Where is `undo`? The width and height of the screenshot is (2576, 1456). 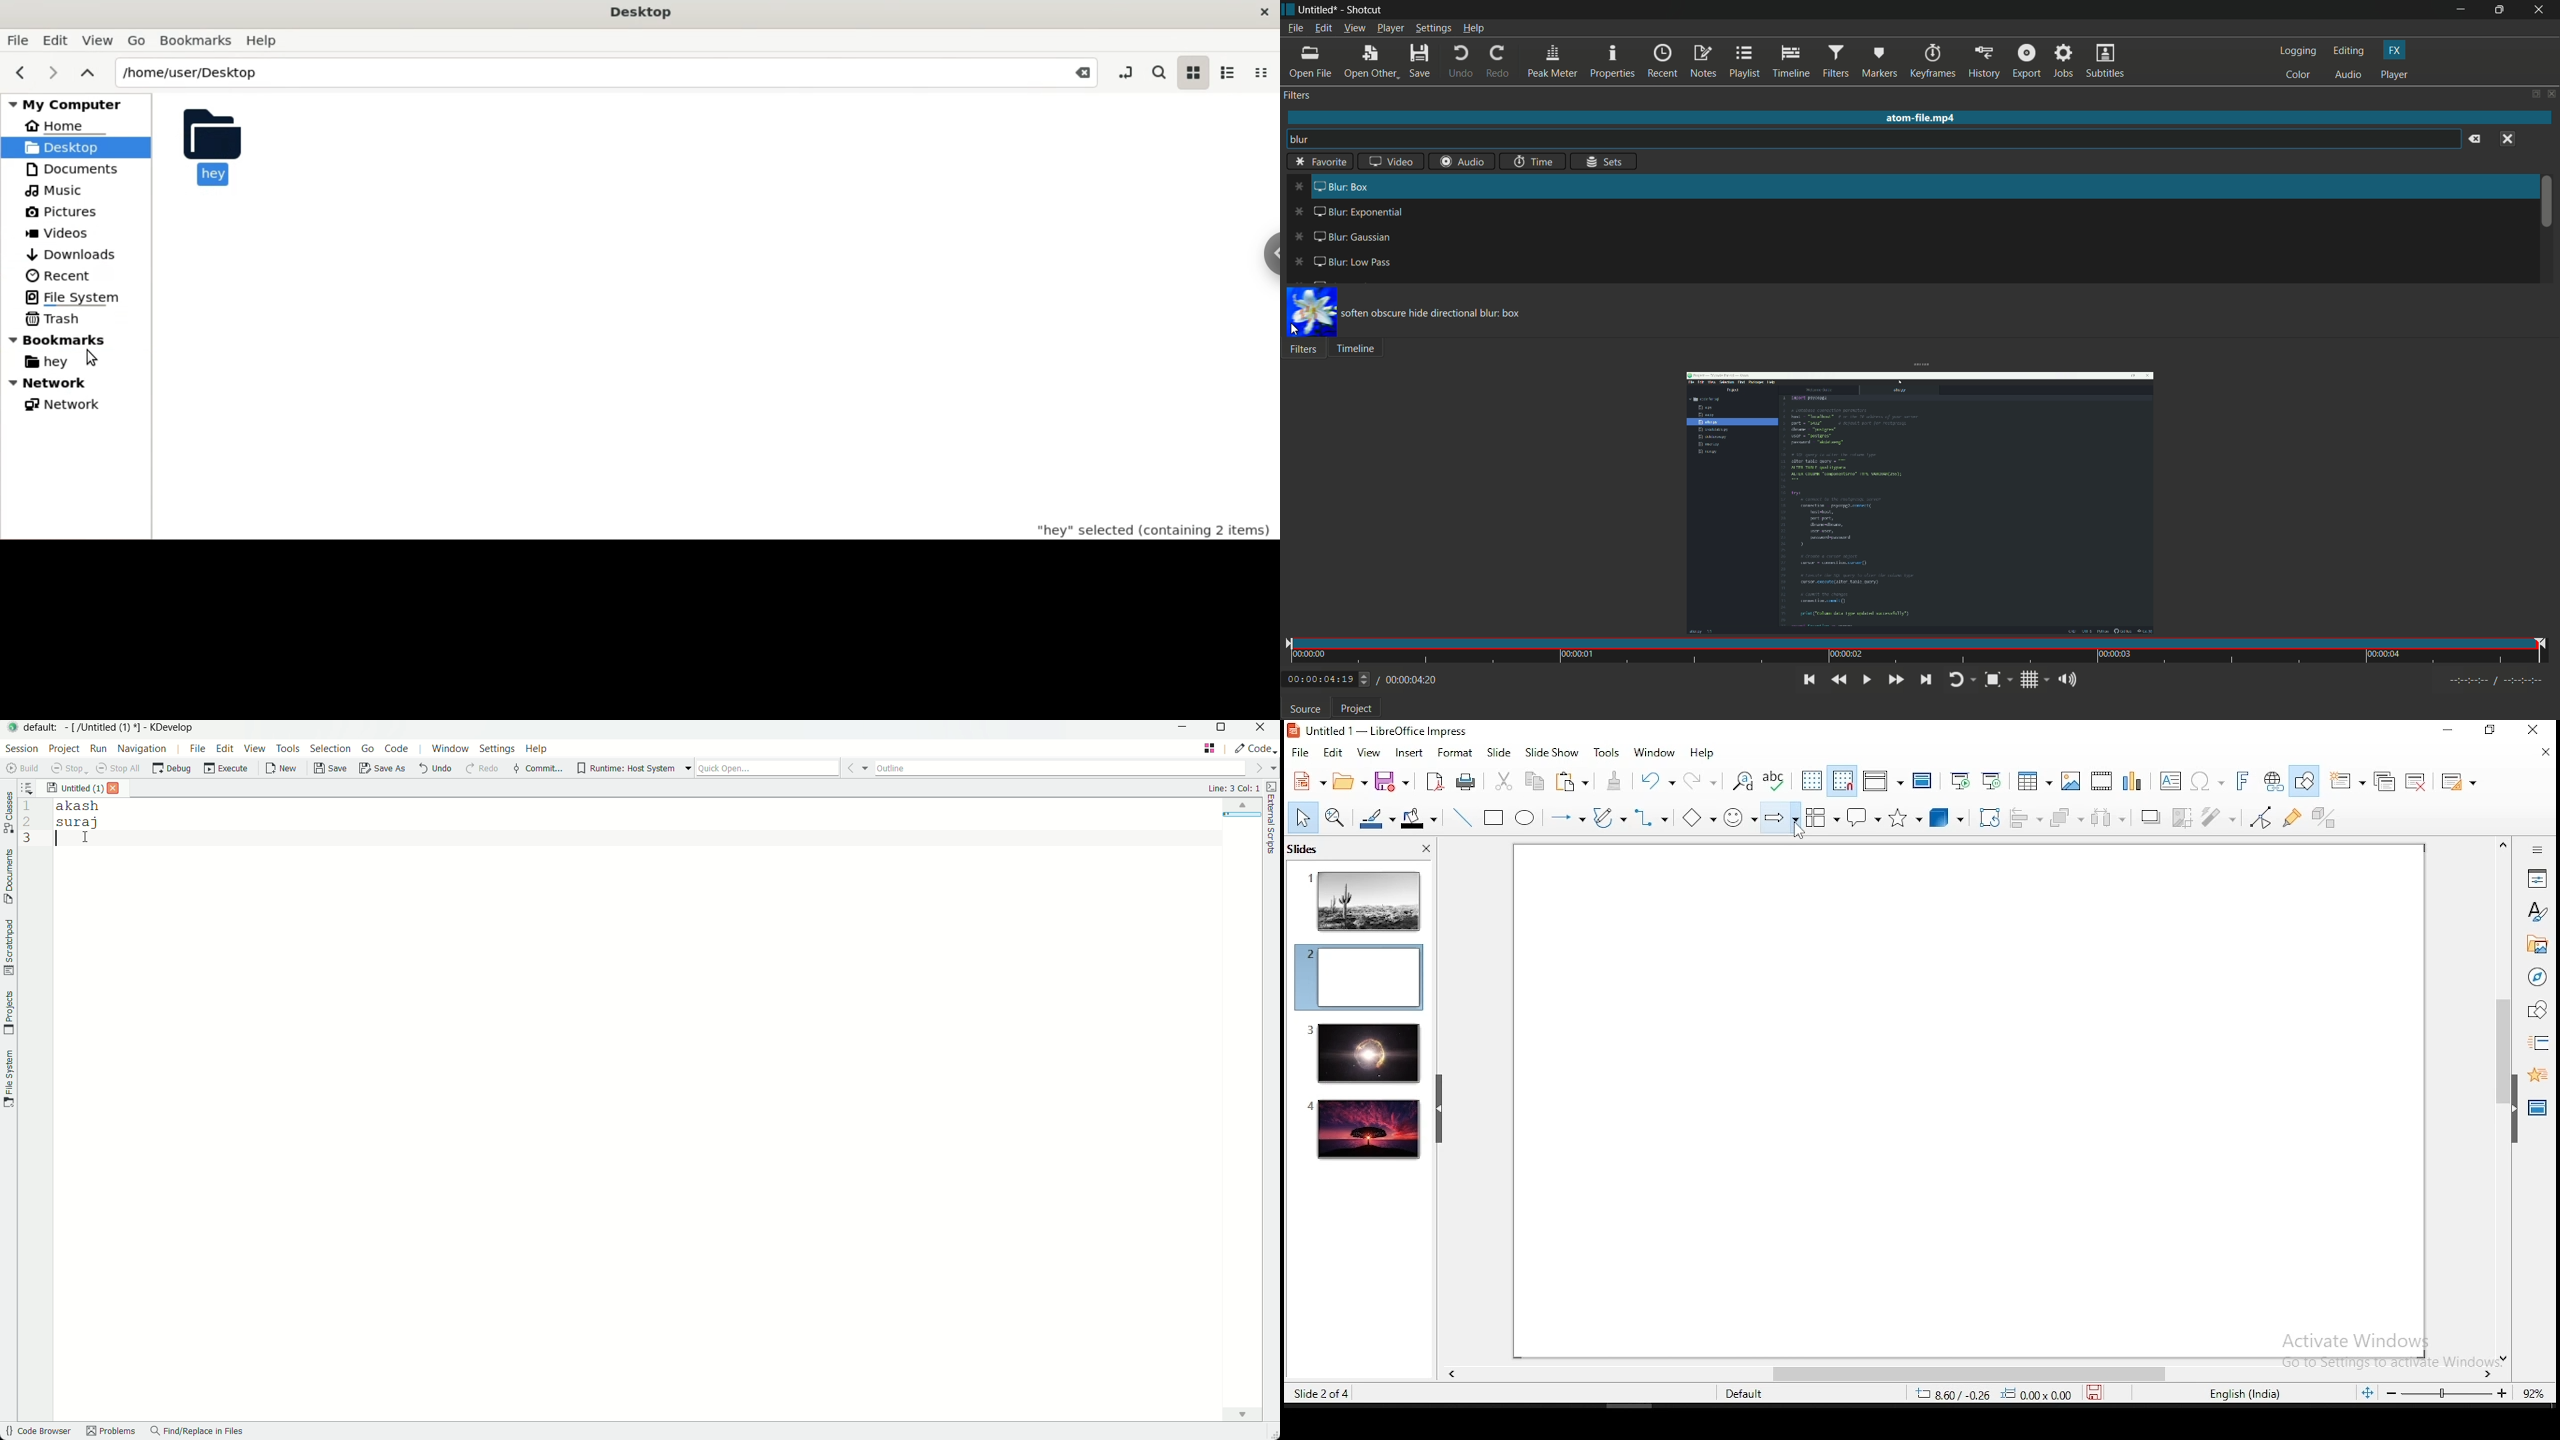
undo is located at coordinates (1655, 780).